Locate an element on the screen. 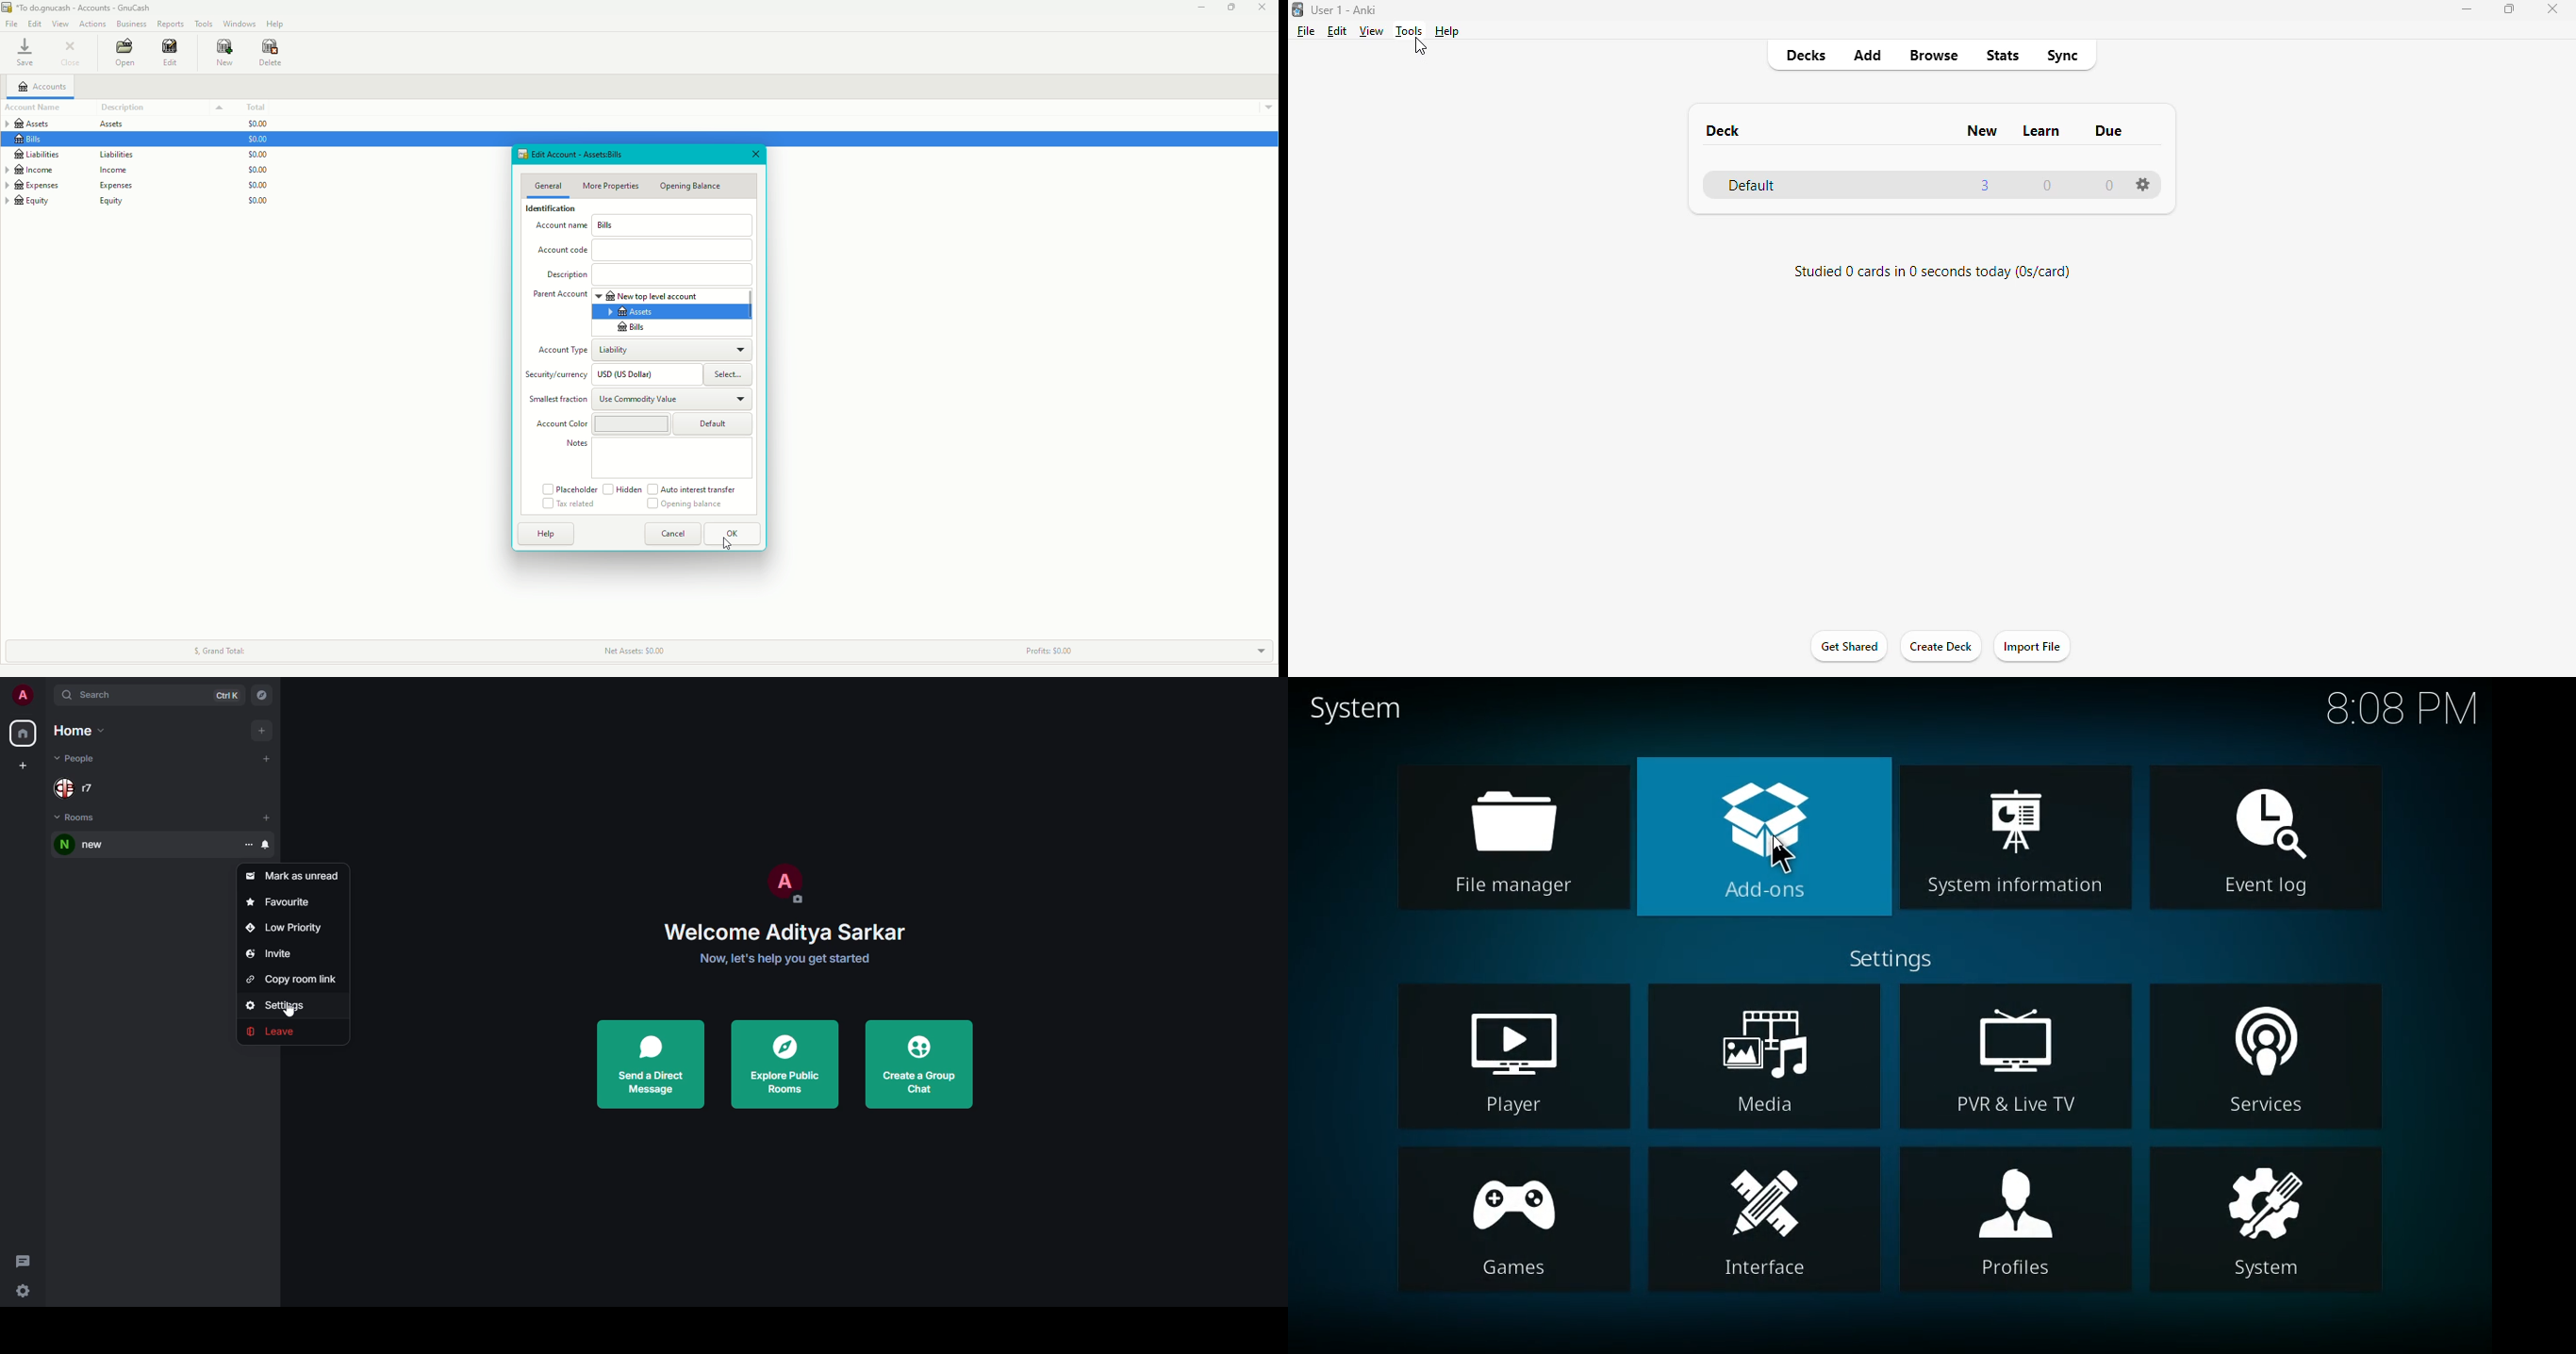 This screenshot has width=2576, height=1372. Description is located at coordinates (163, 107).